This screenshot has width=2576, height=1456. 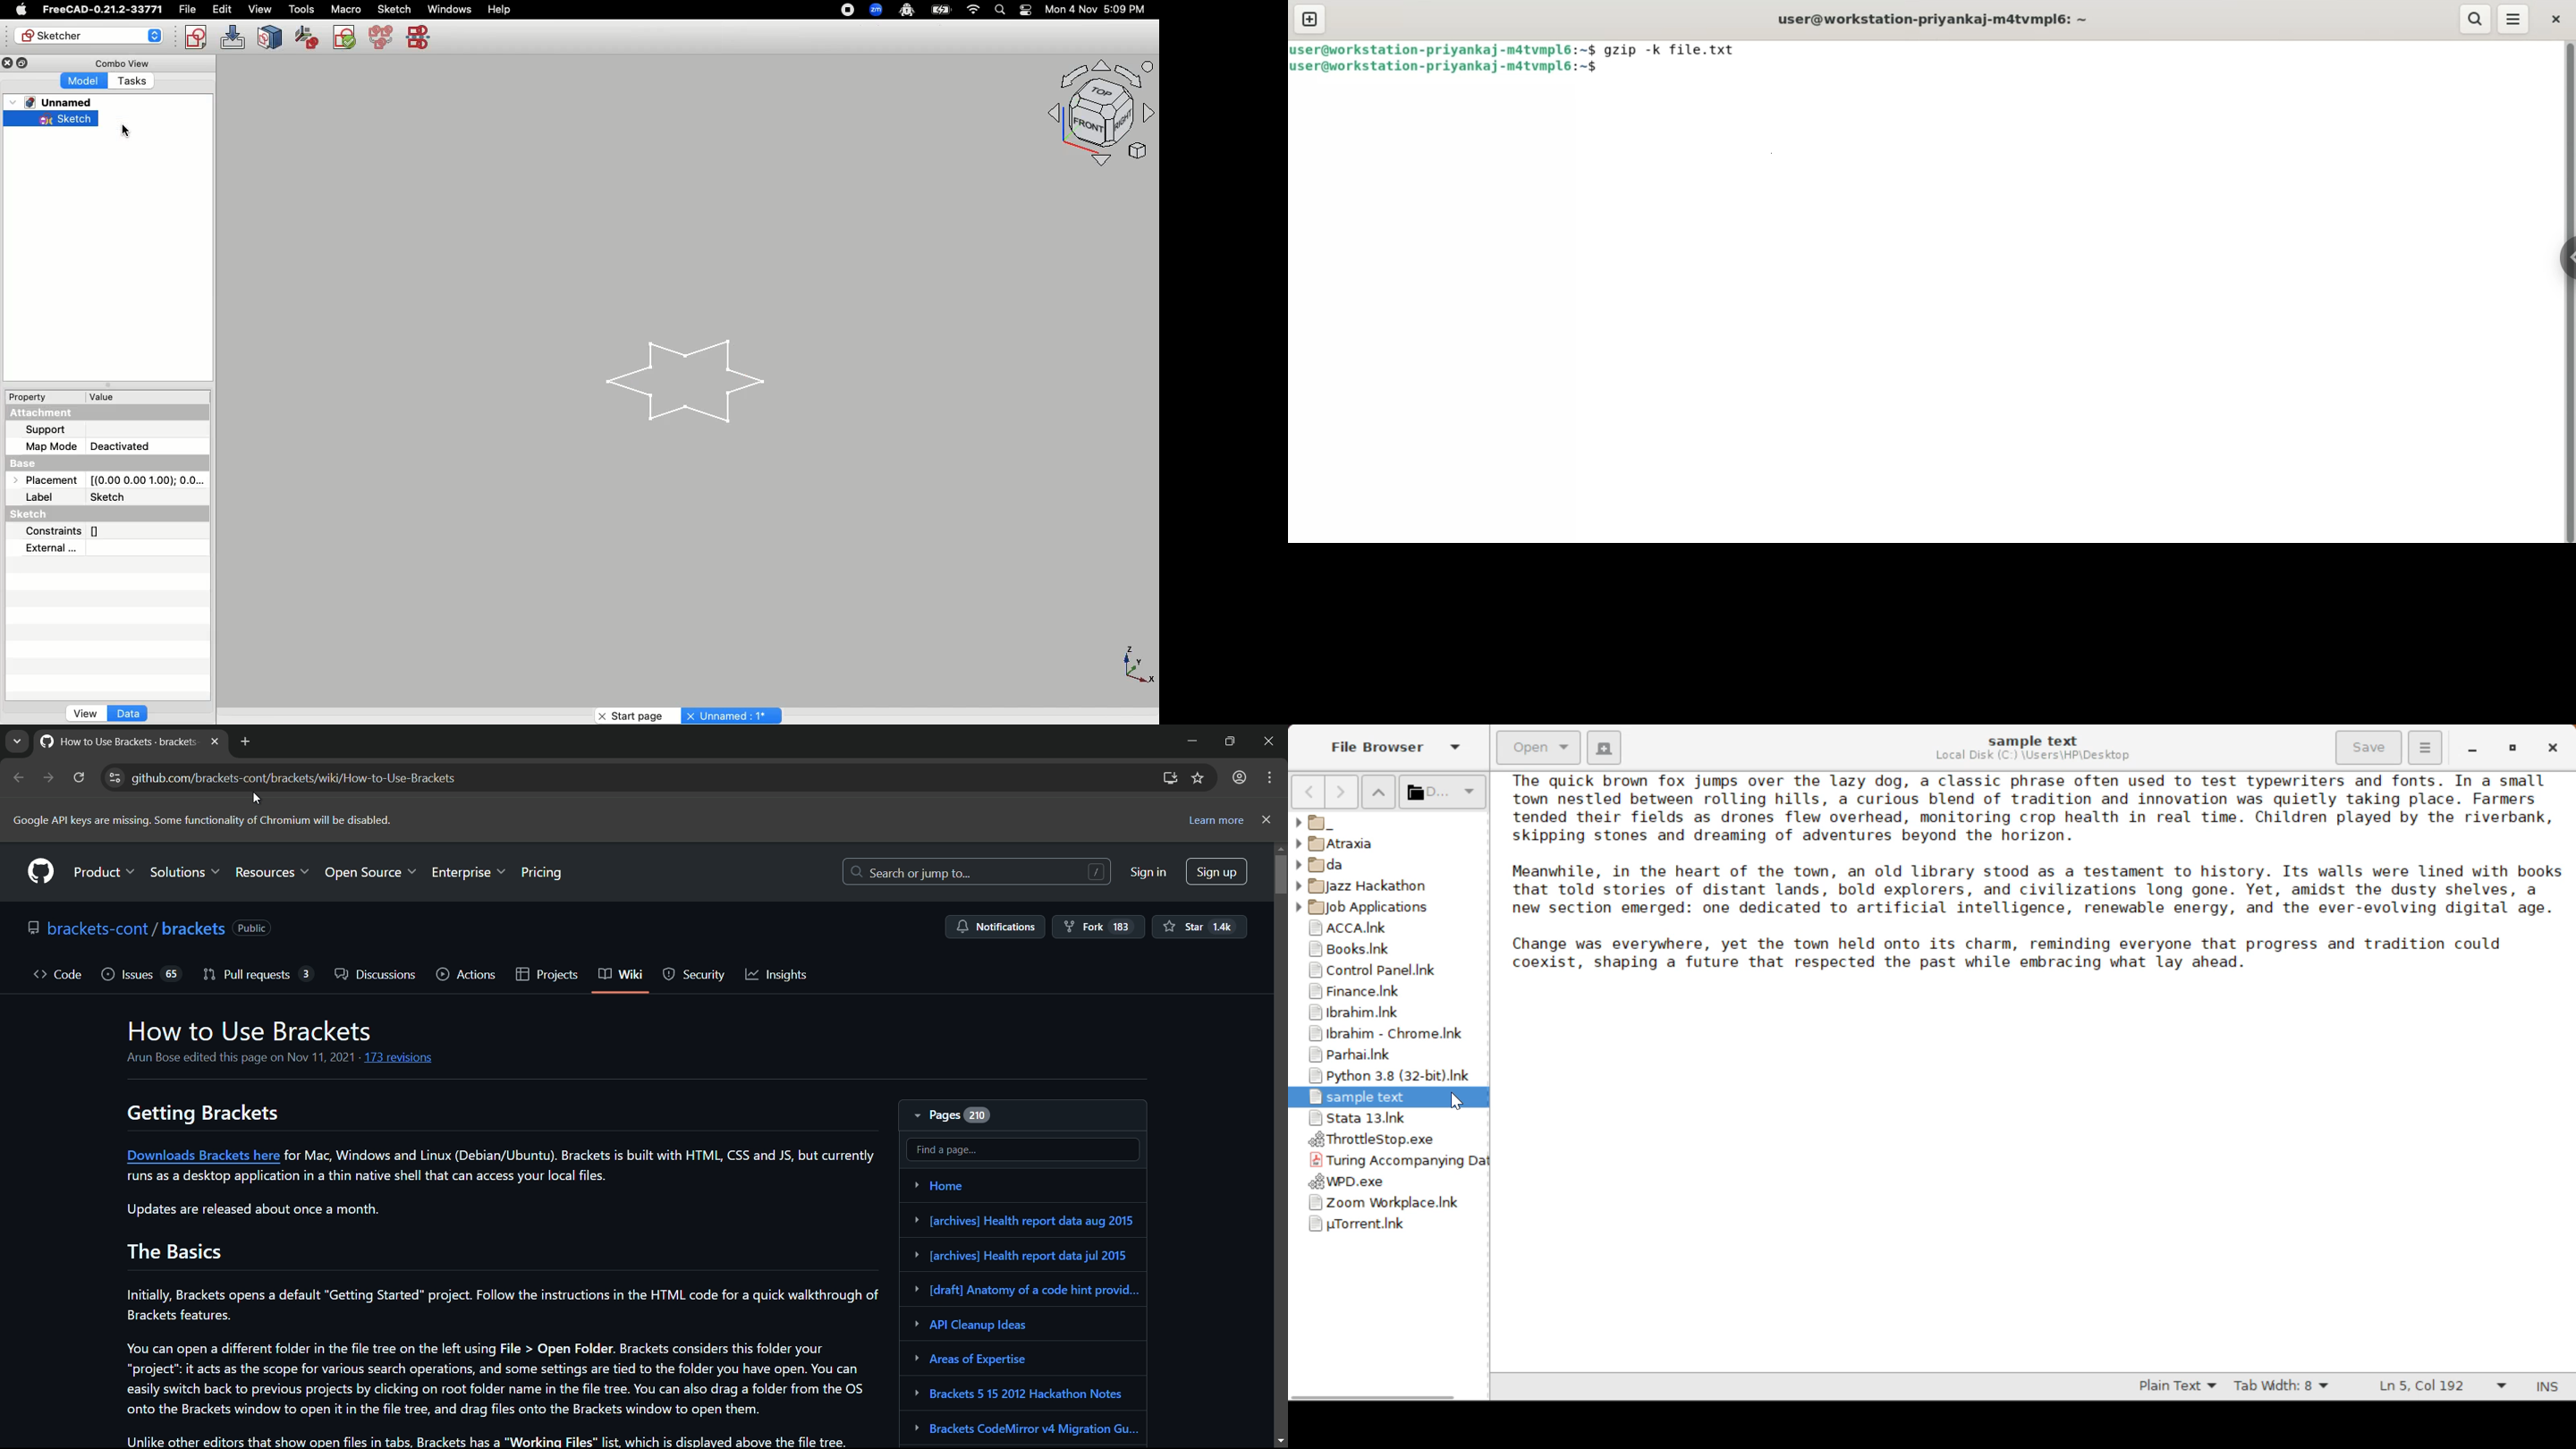 I want to click on Tab Width , so click(x=2282, y=1387).